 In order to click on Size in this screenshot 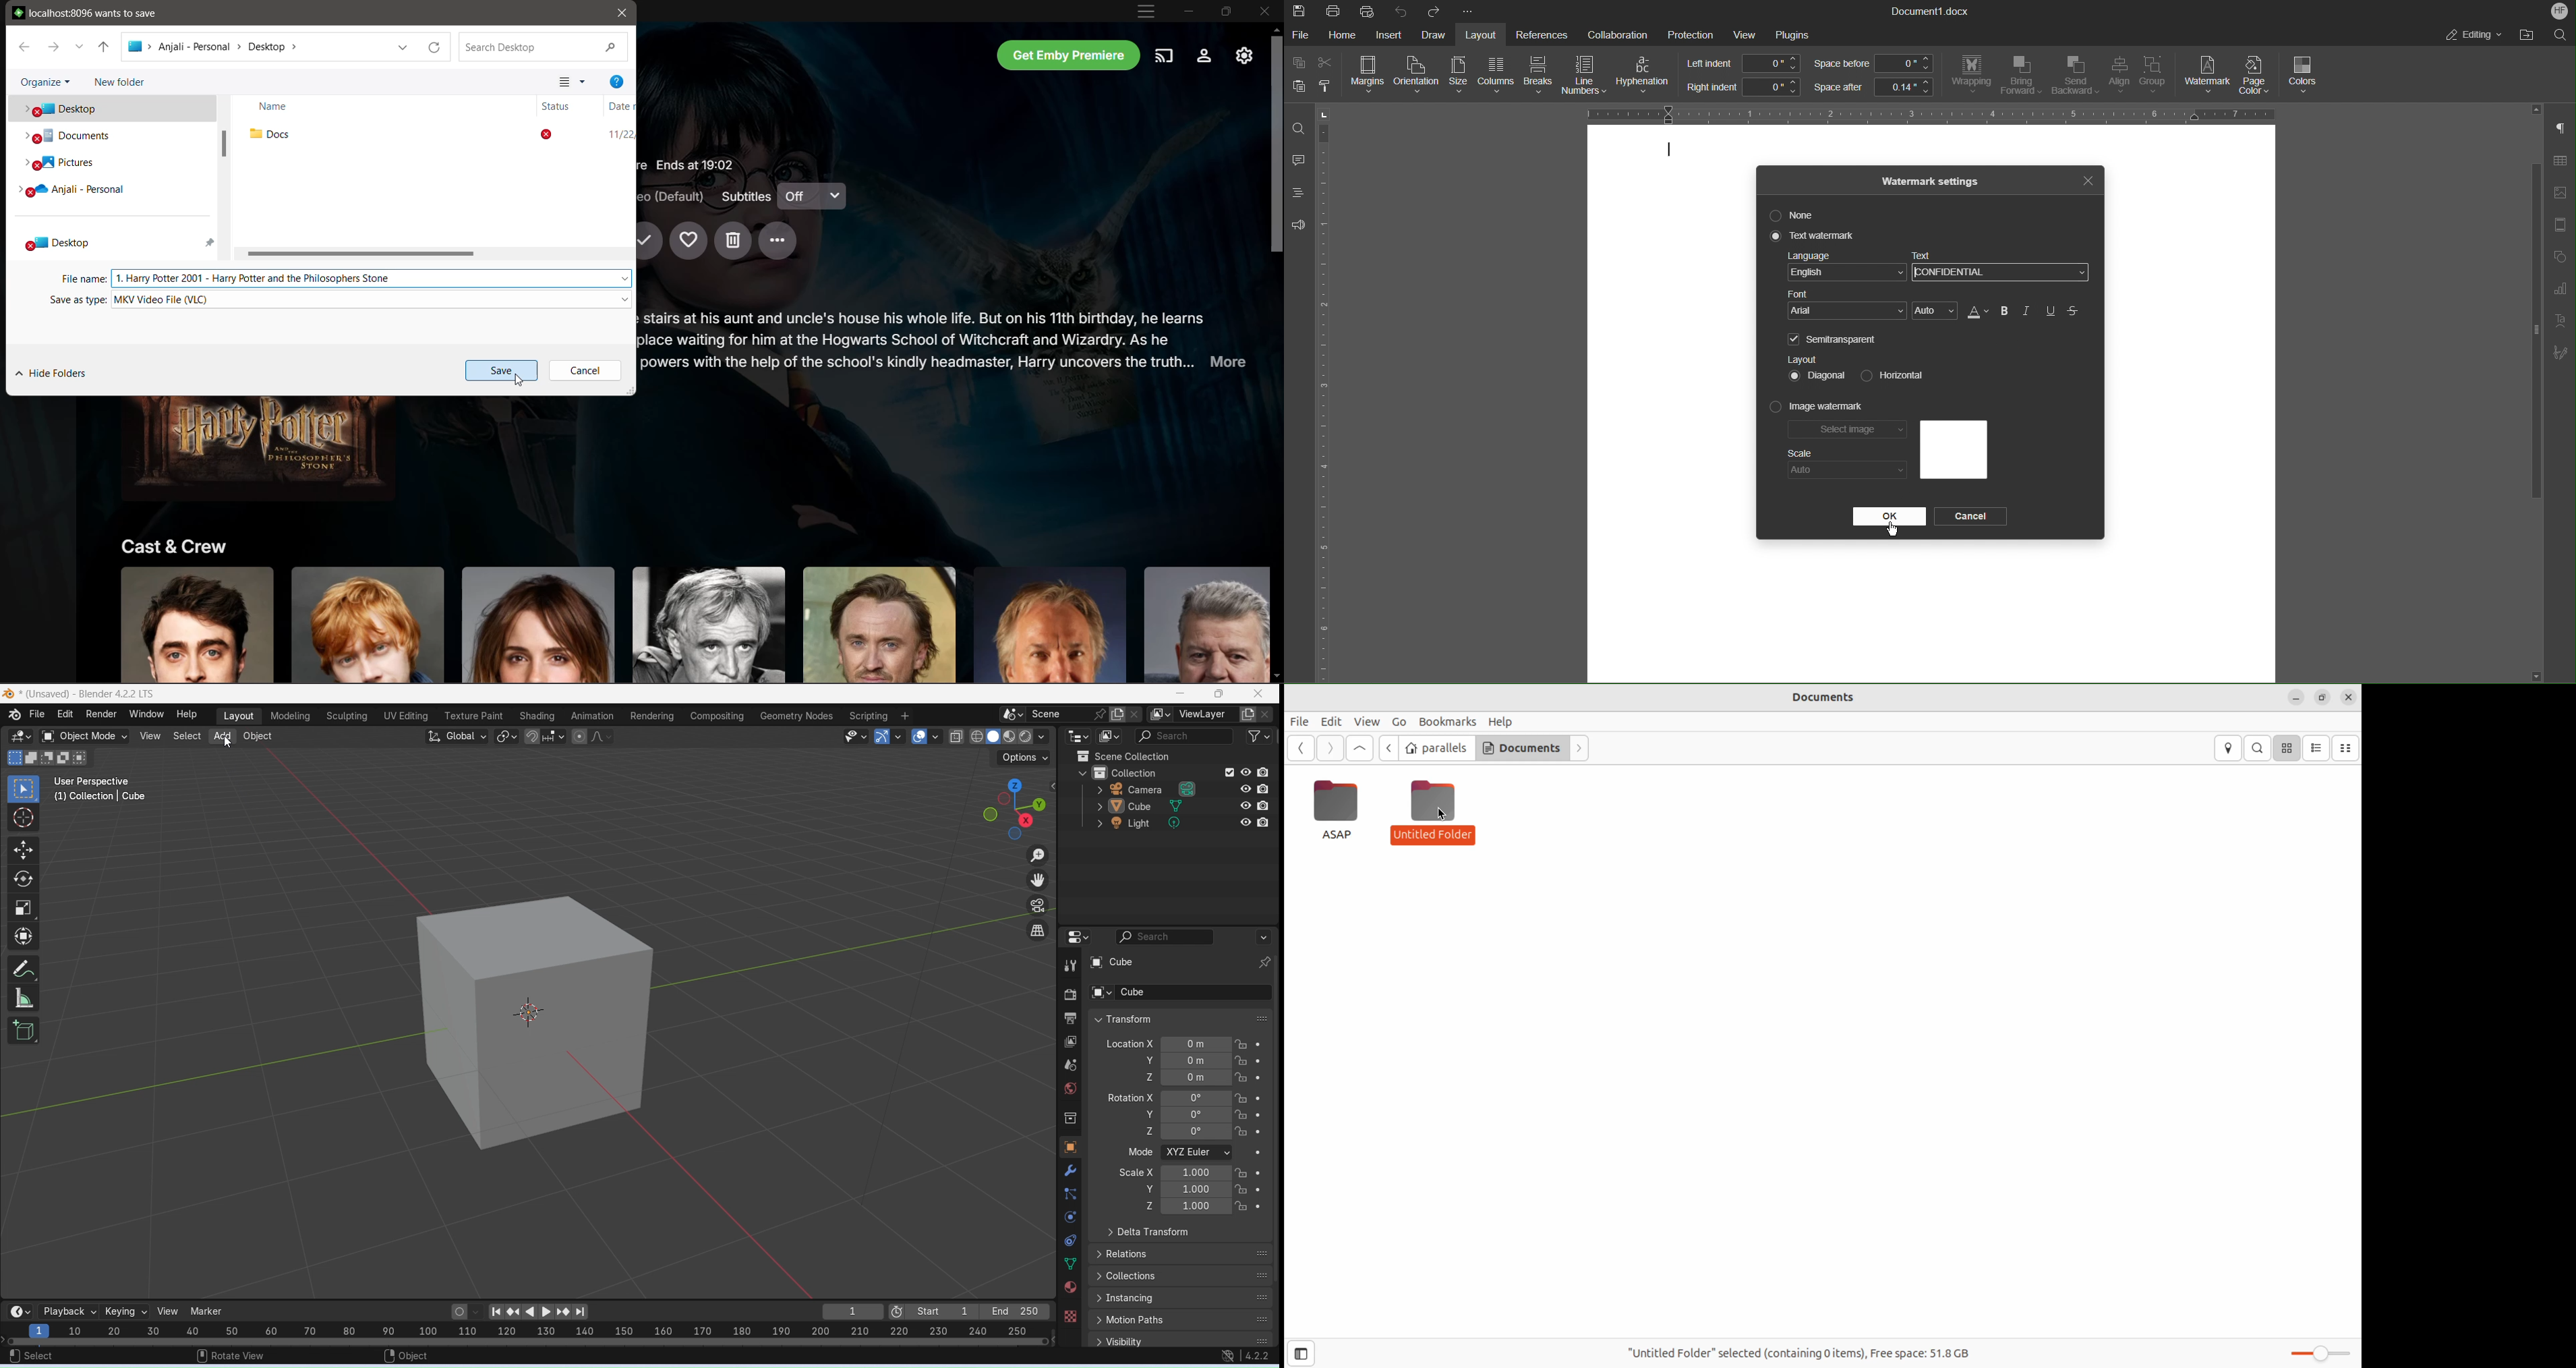, I will do `click(1457, 76)`.